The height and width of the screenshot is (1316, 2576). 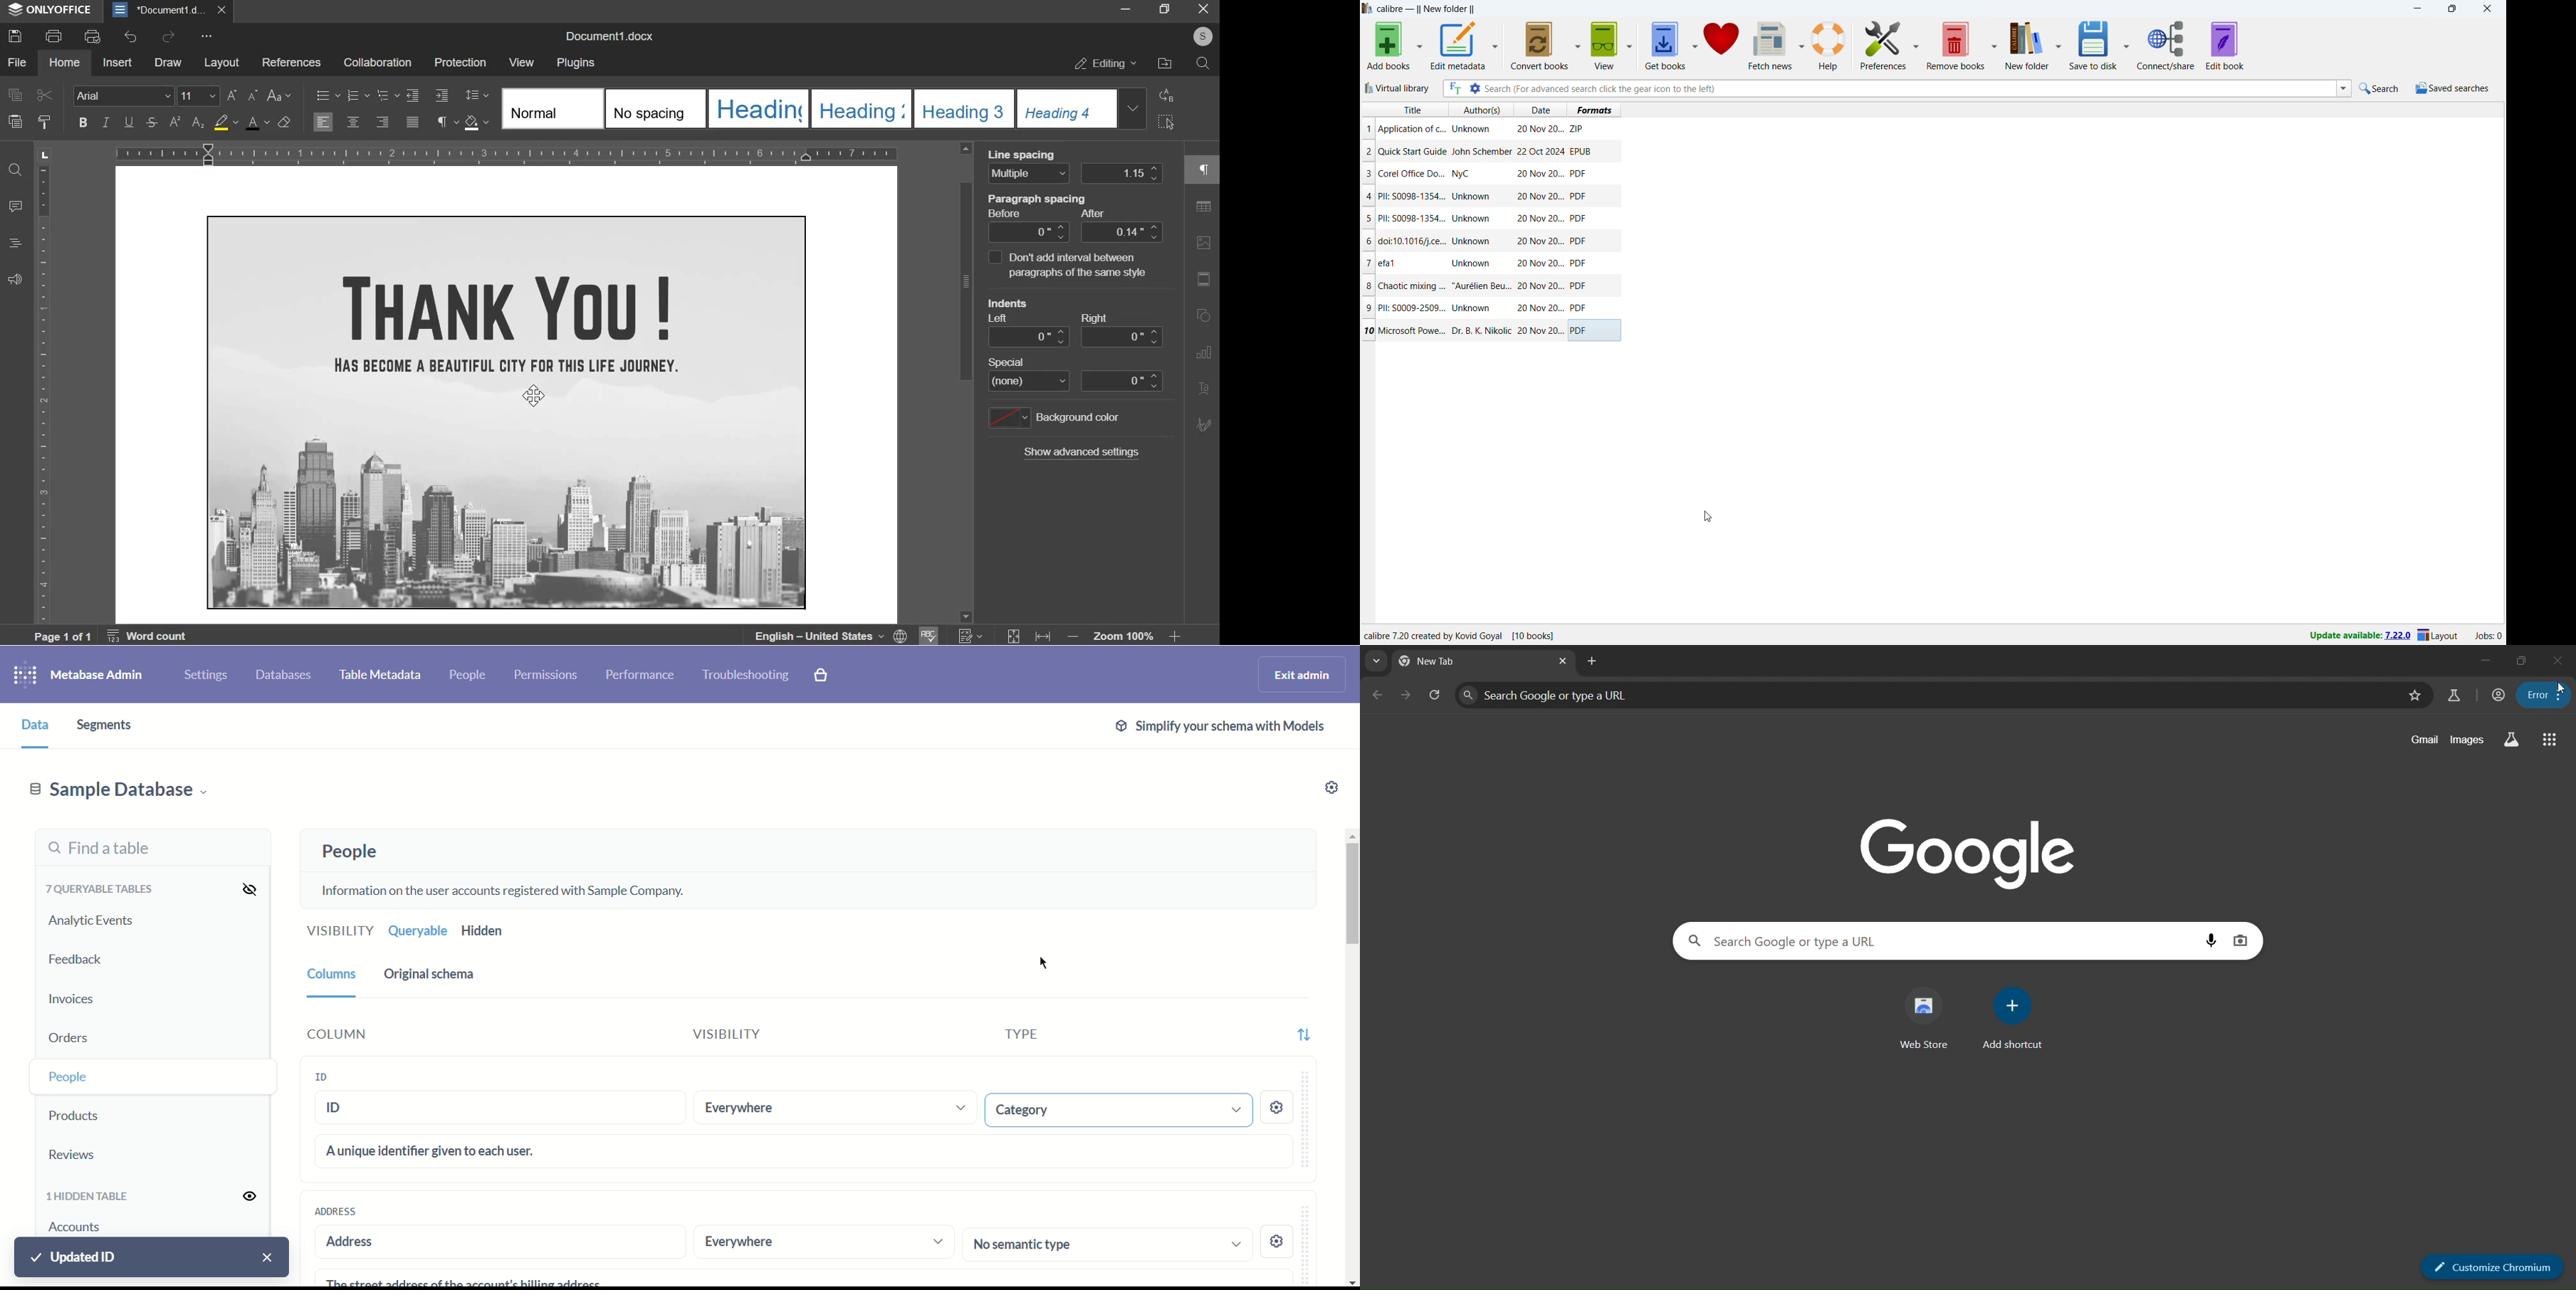 What do you see at coordinates (1580, 174) in the screenshot?
I see `PDF` at bounding box center [1580, 174].